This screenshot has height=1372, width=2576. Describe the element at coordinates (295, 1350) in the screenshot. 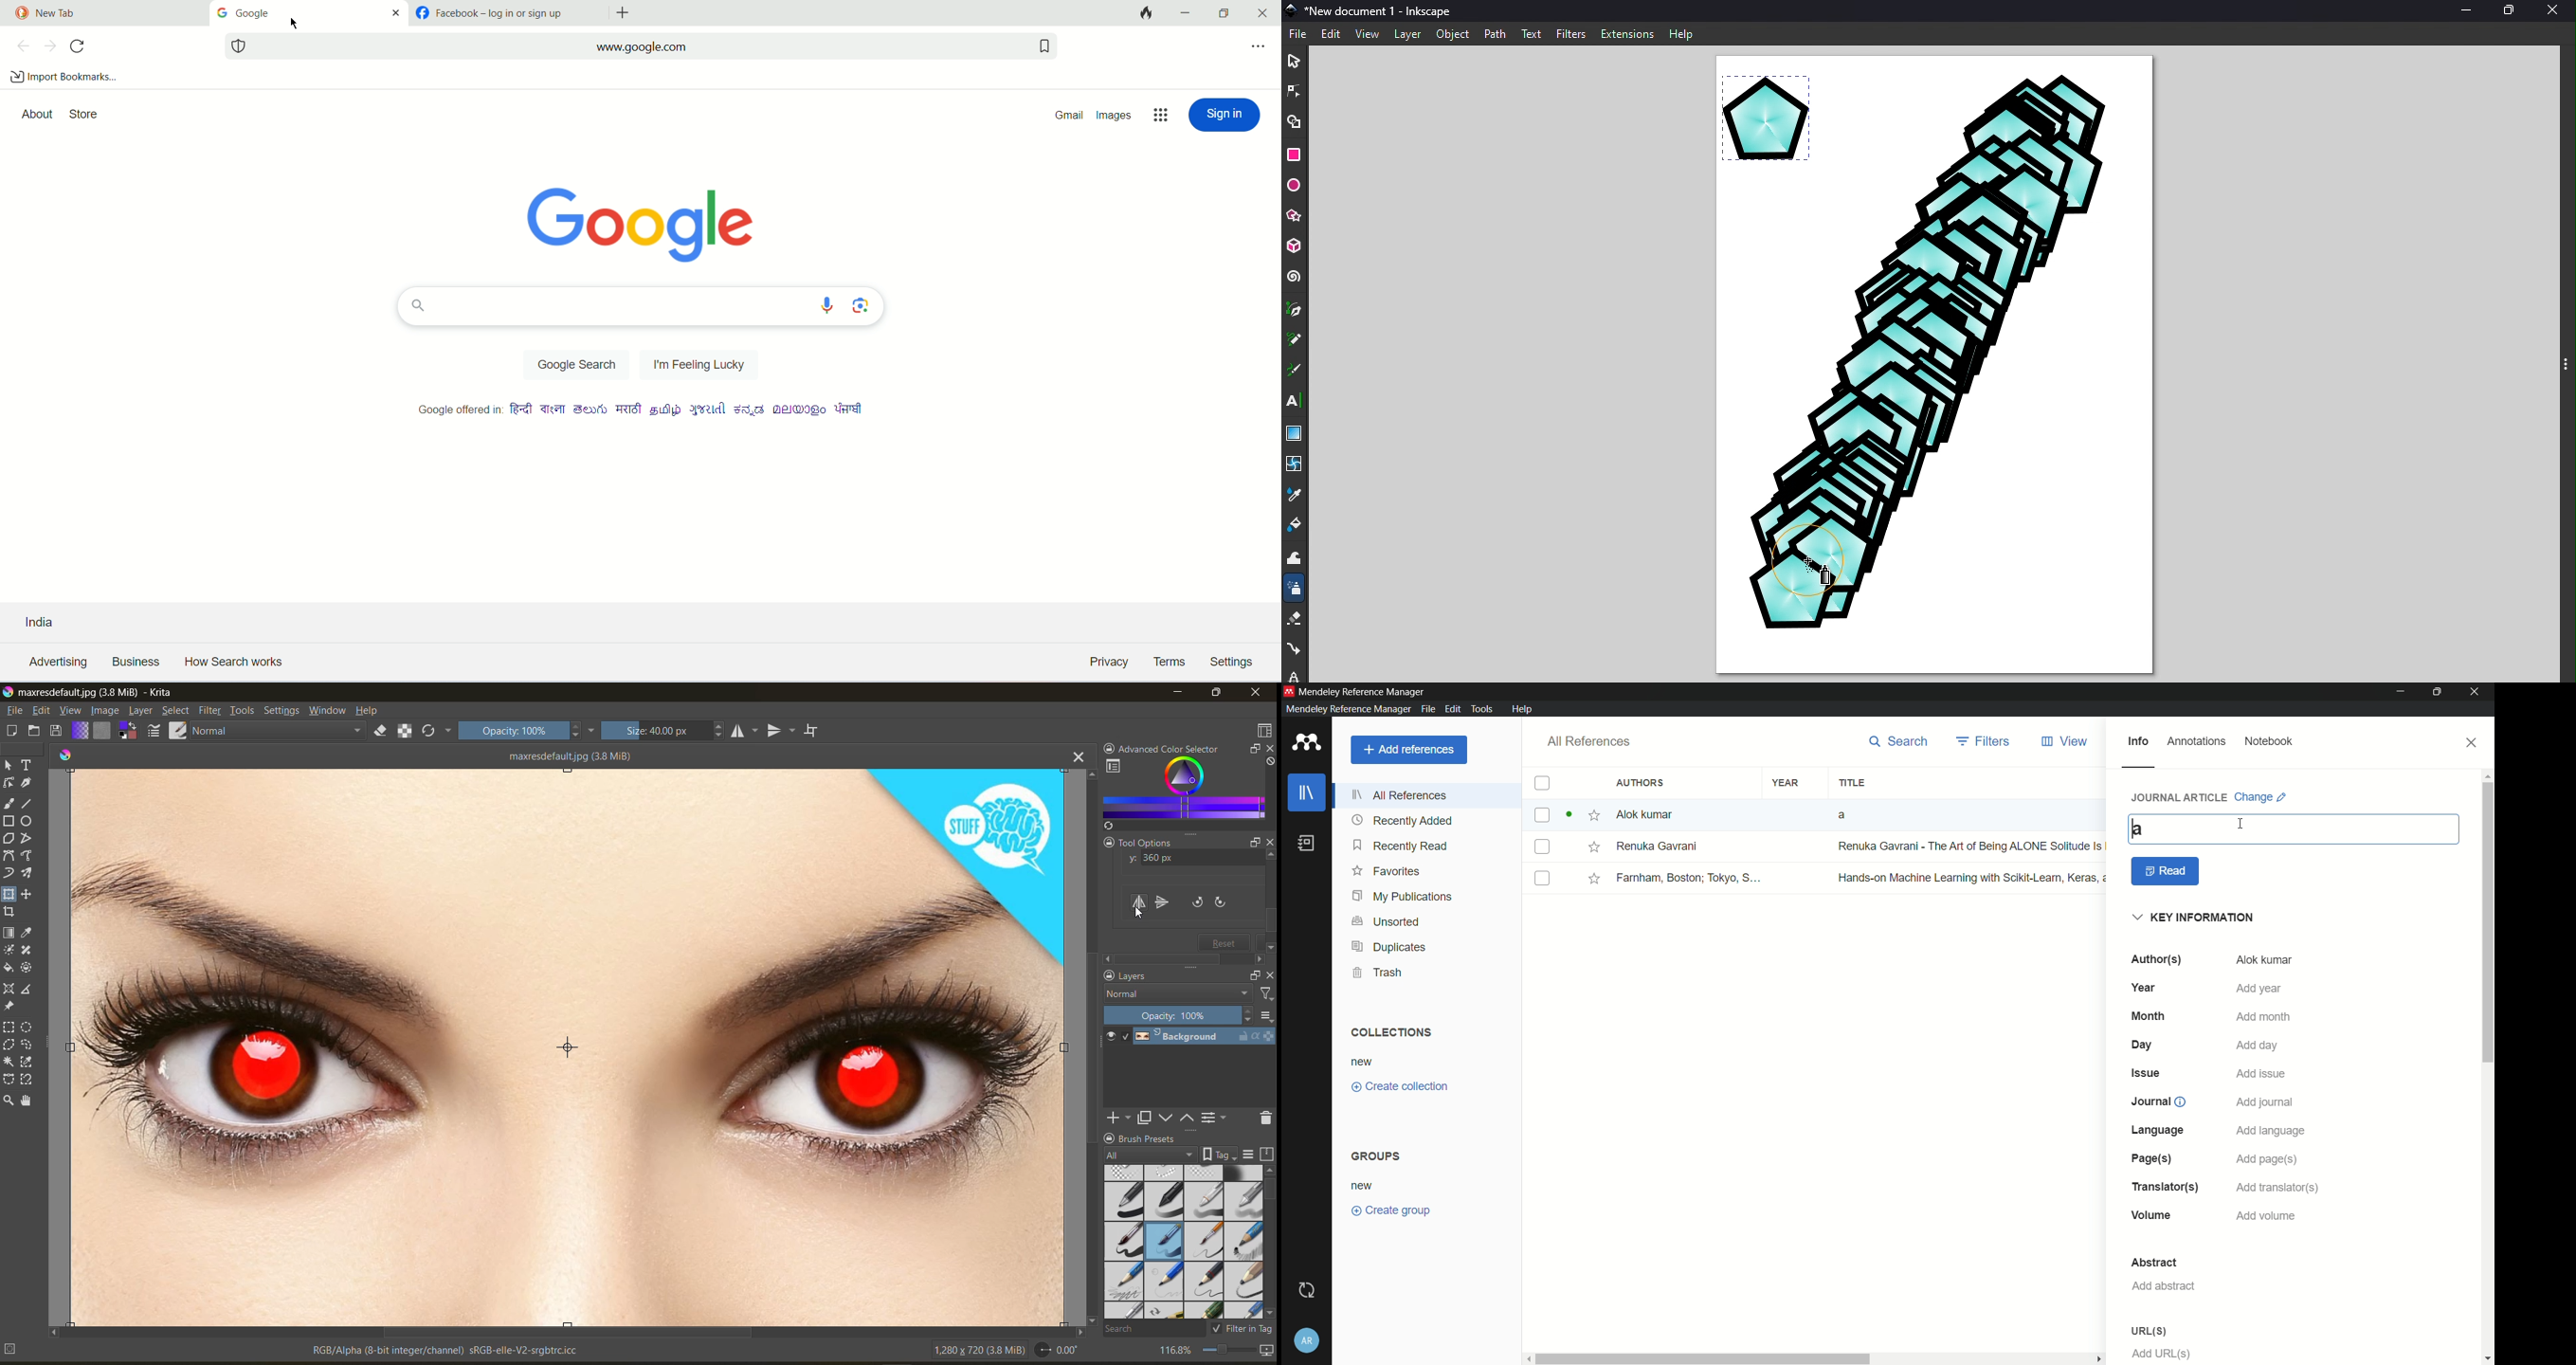

I see `metadata` at that location.